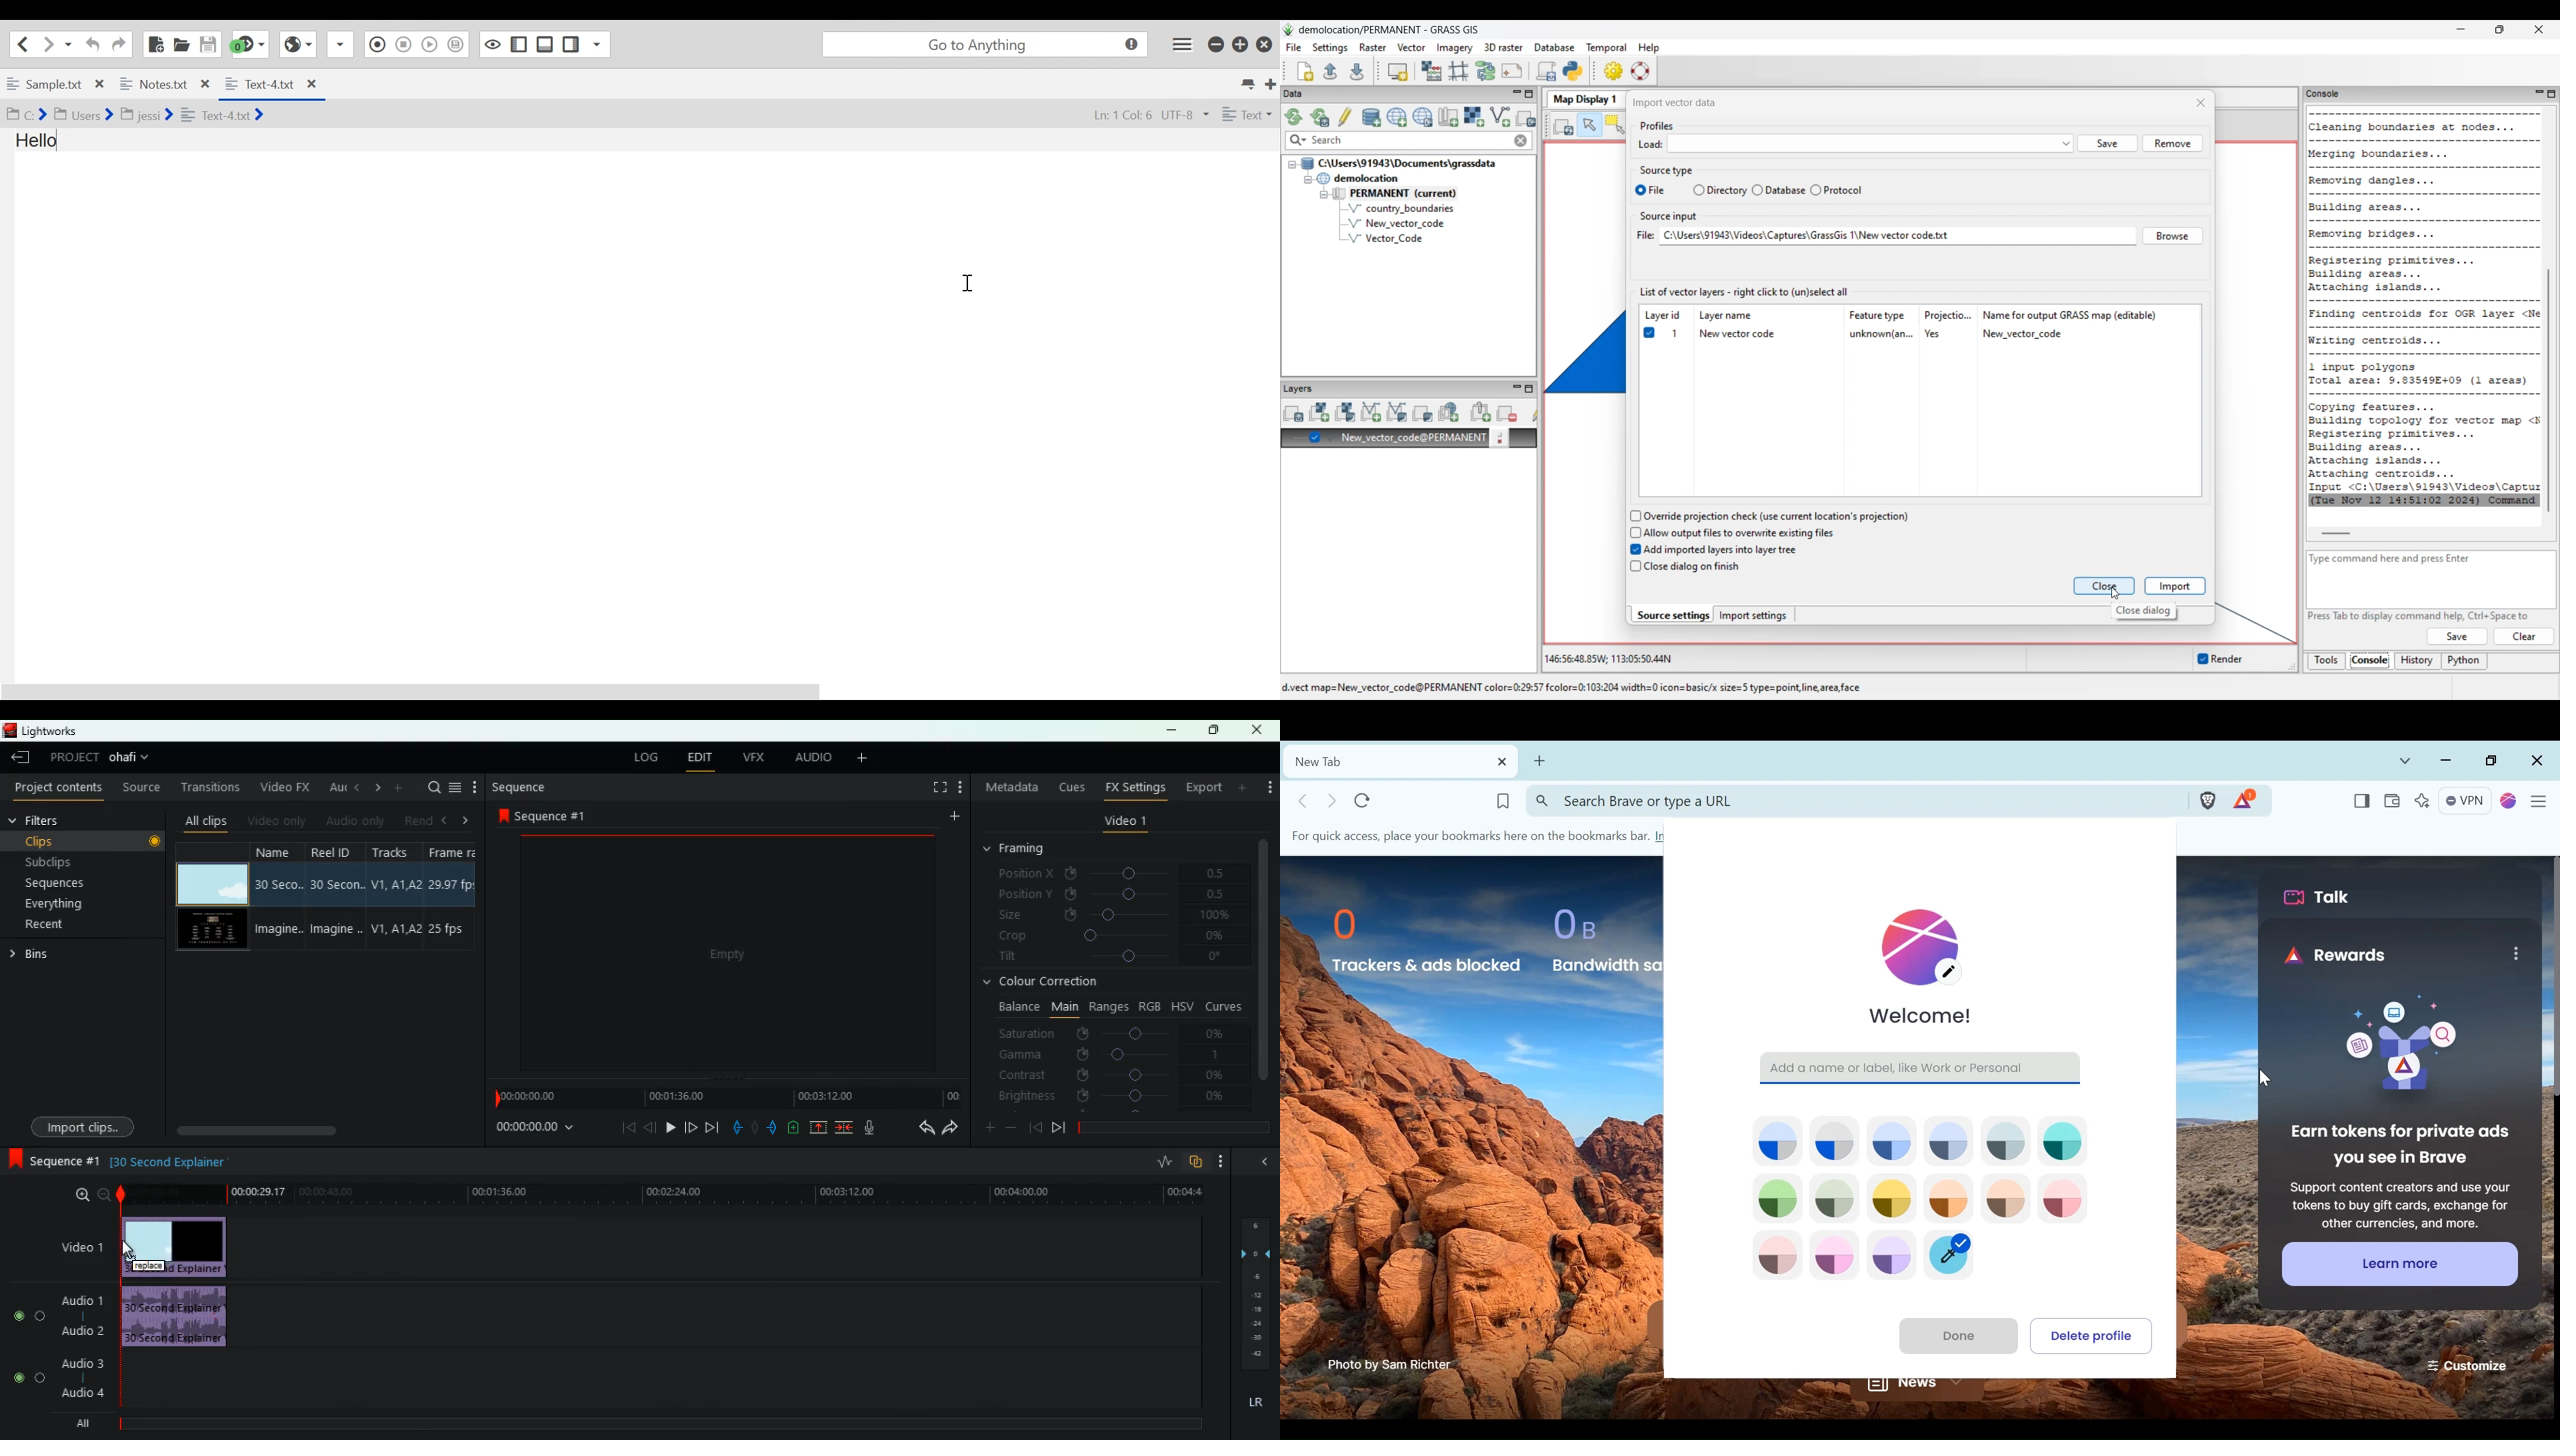  Describe the element at coordinates (2063, 1199) in the screenshot. I see `Theme` at that location.